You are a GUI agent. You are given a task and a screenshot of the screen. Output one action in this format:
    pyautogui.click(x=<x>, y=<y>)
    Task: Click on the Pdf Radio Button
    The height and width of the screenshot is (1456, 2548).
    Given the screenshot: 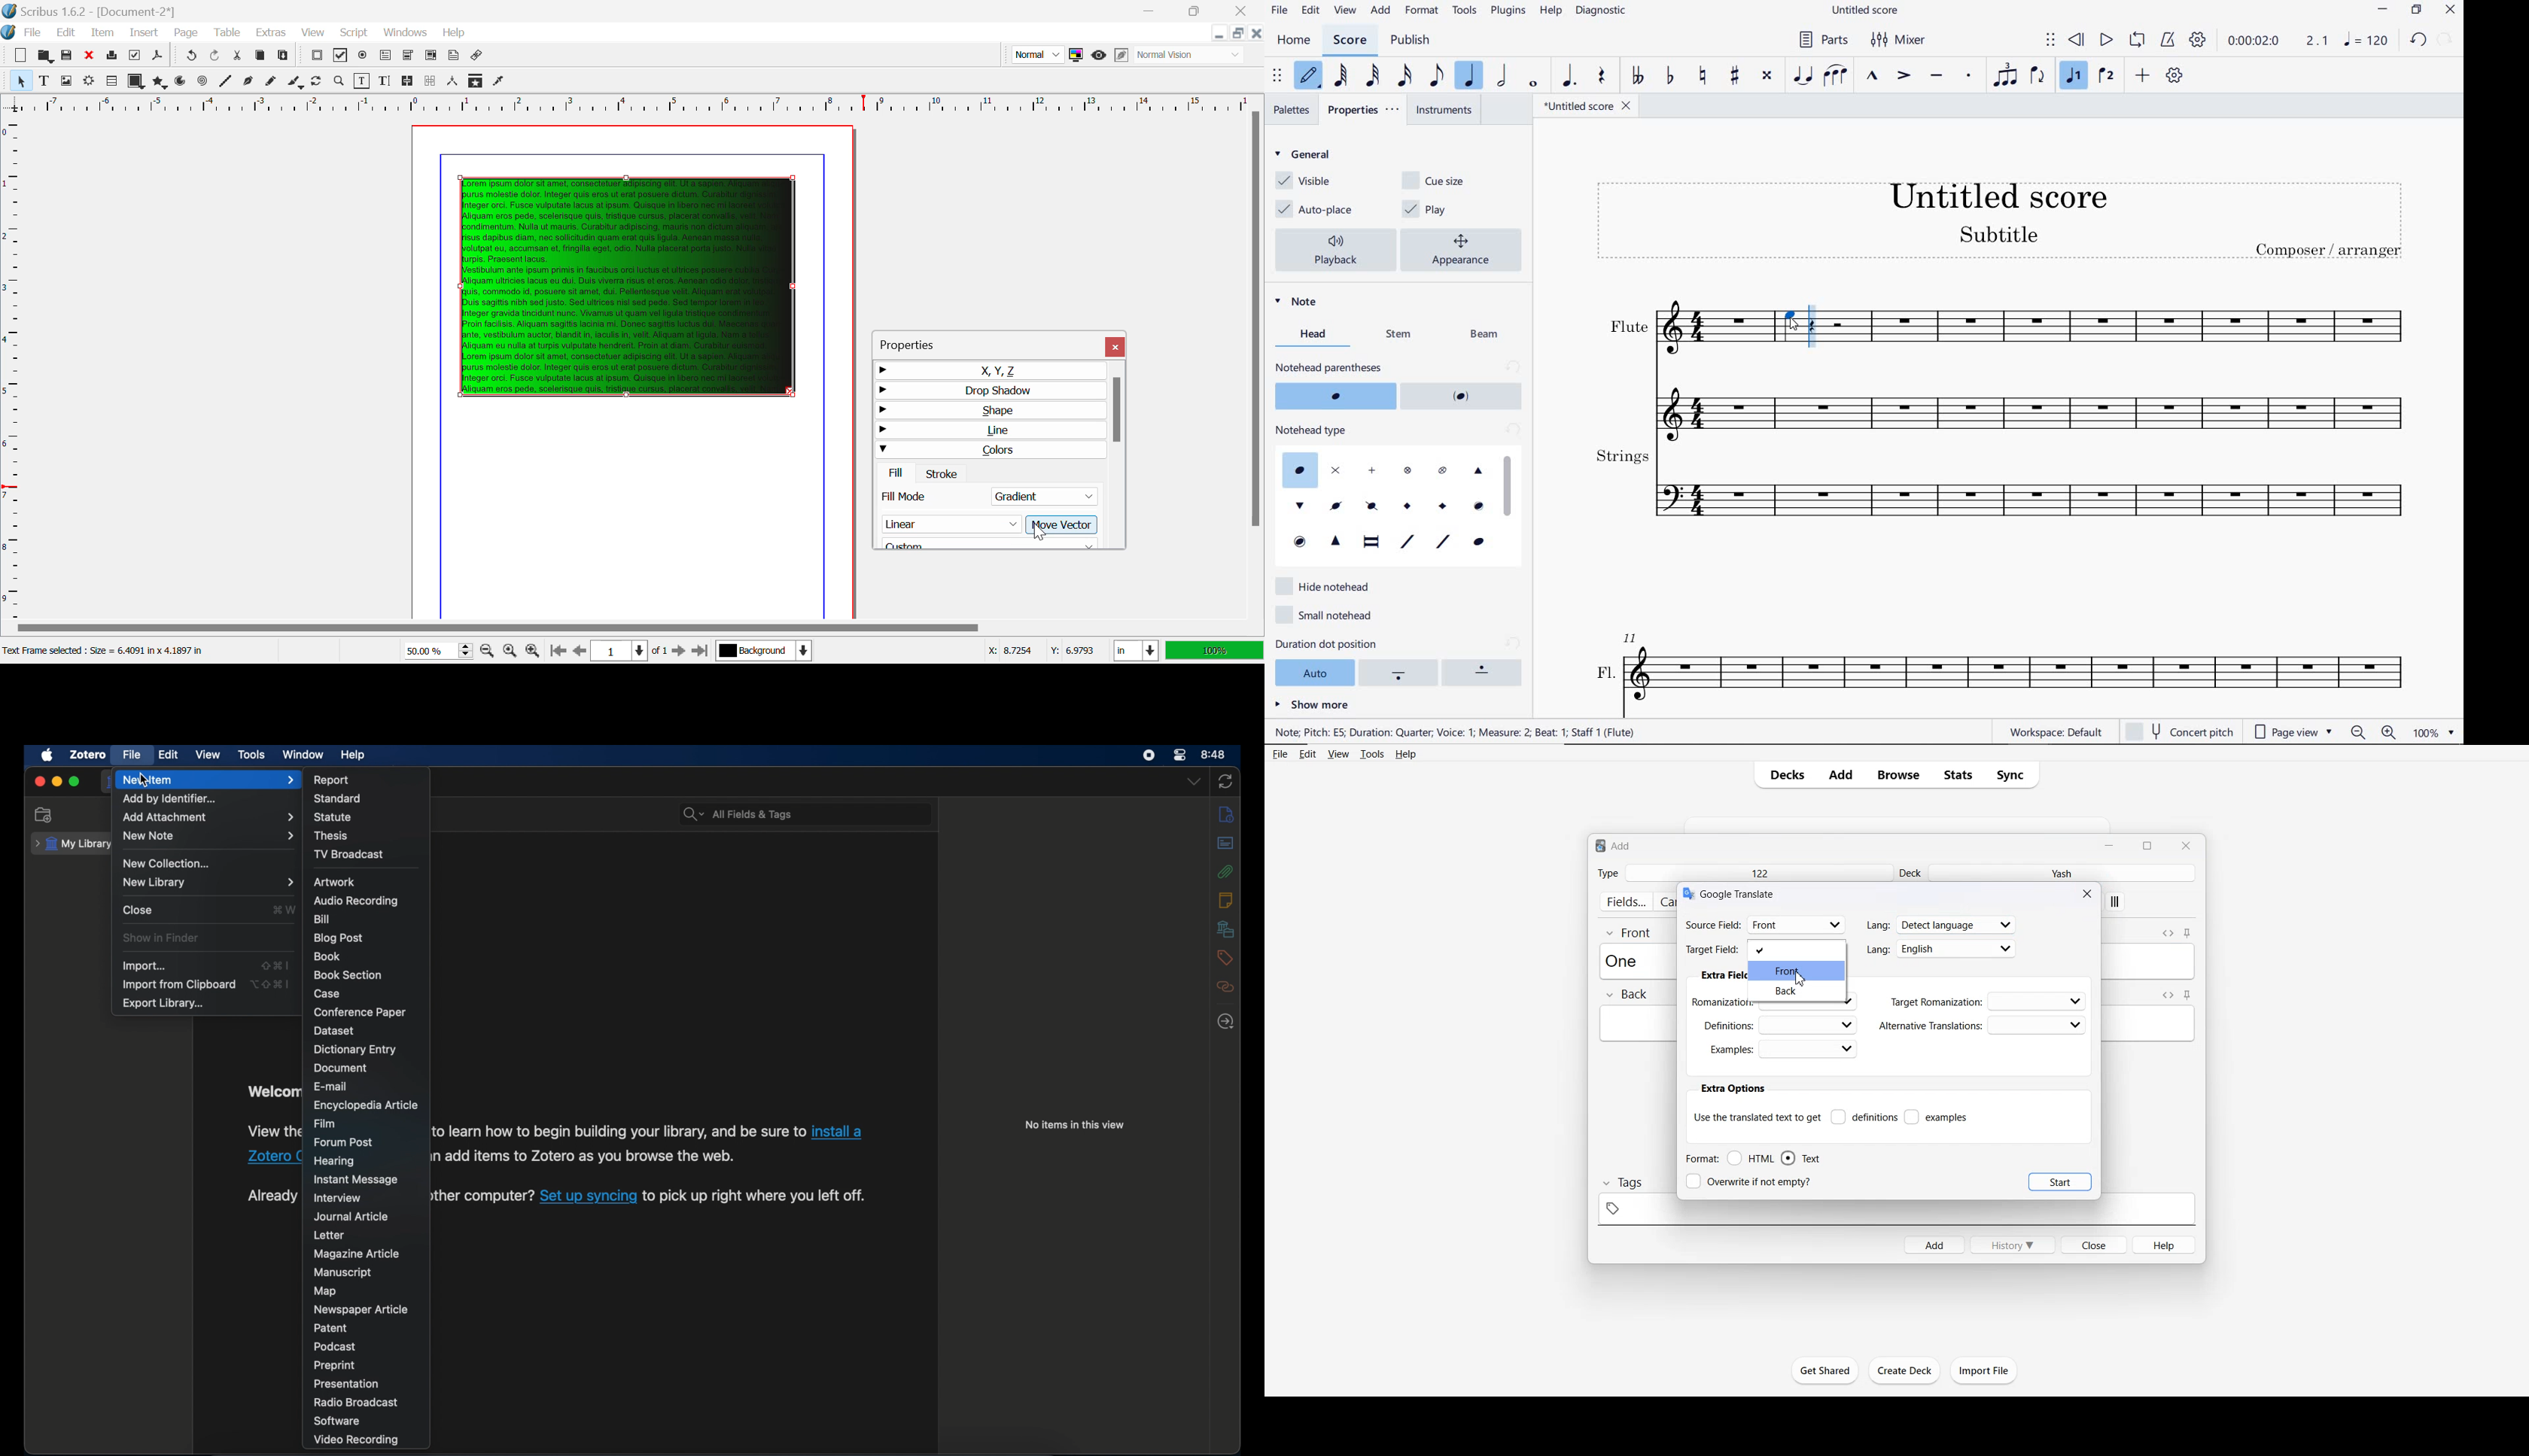 What is the action you would take?
    pyautogui.click(x=363, y=57)
    